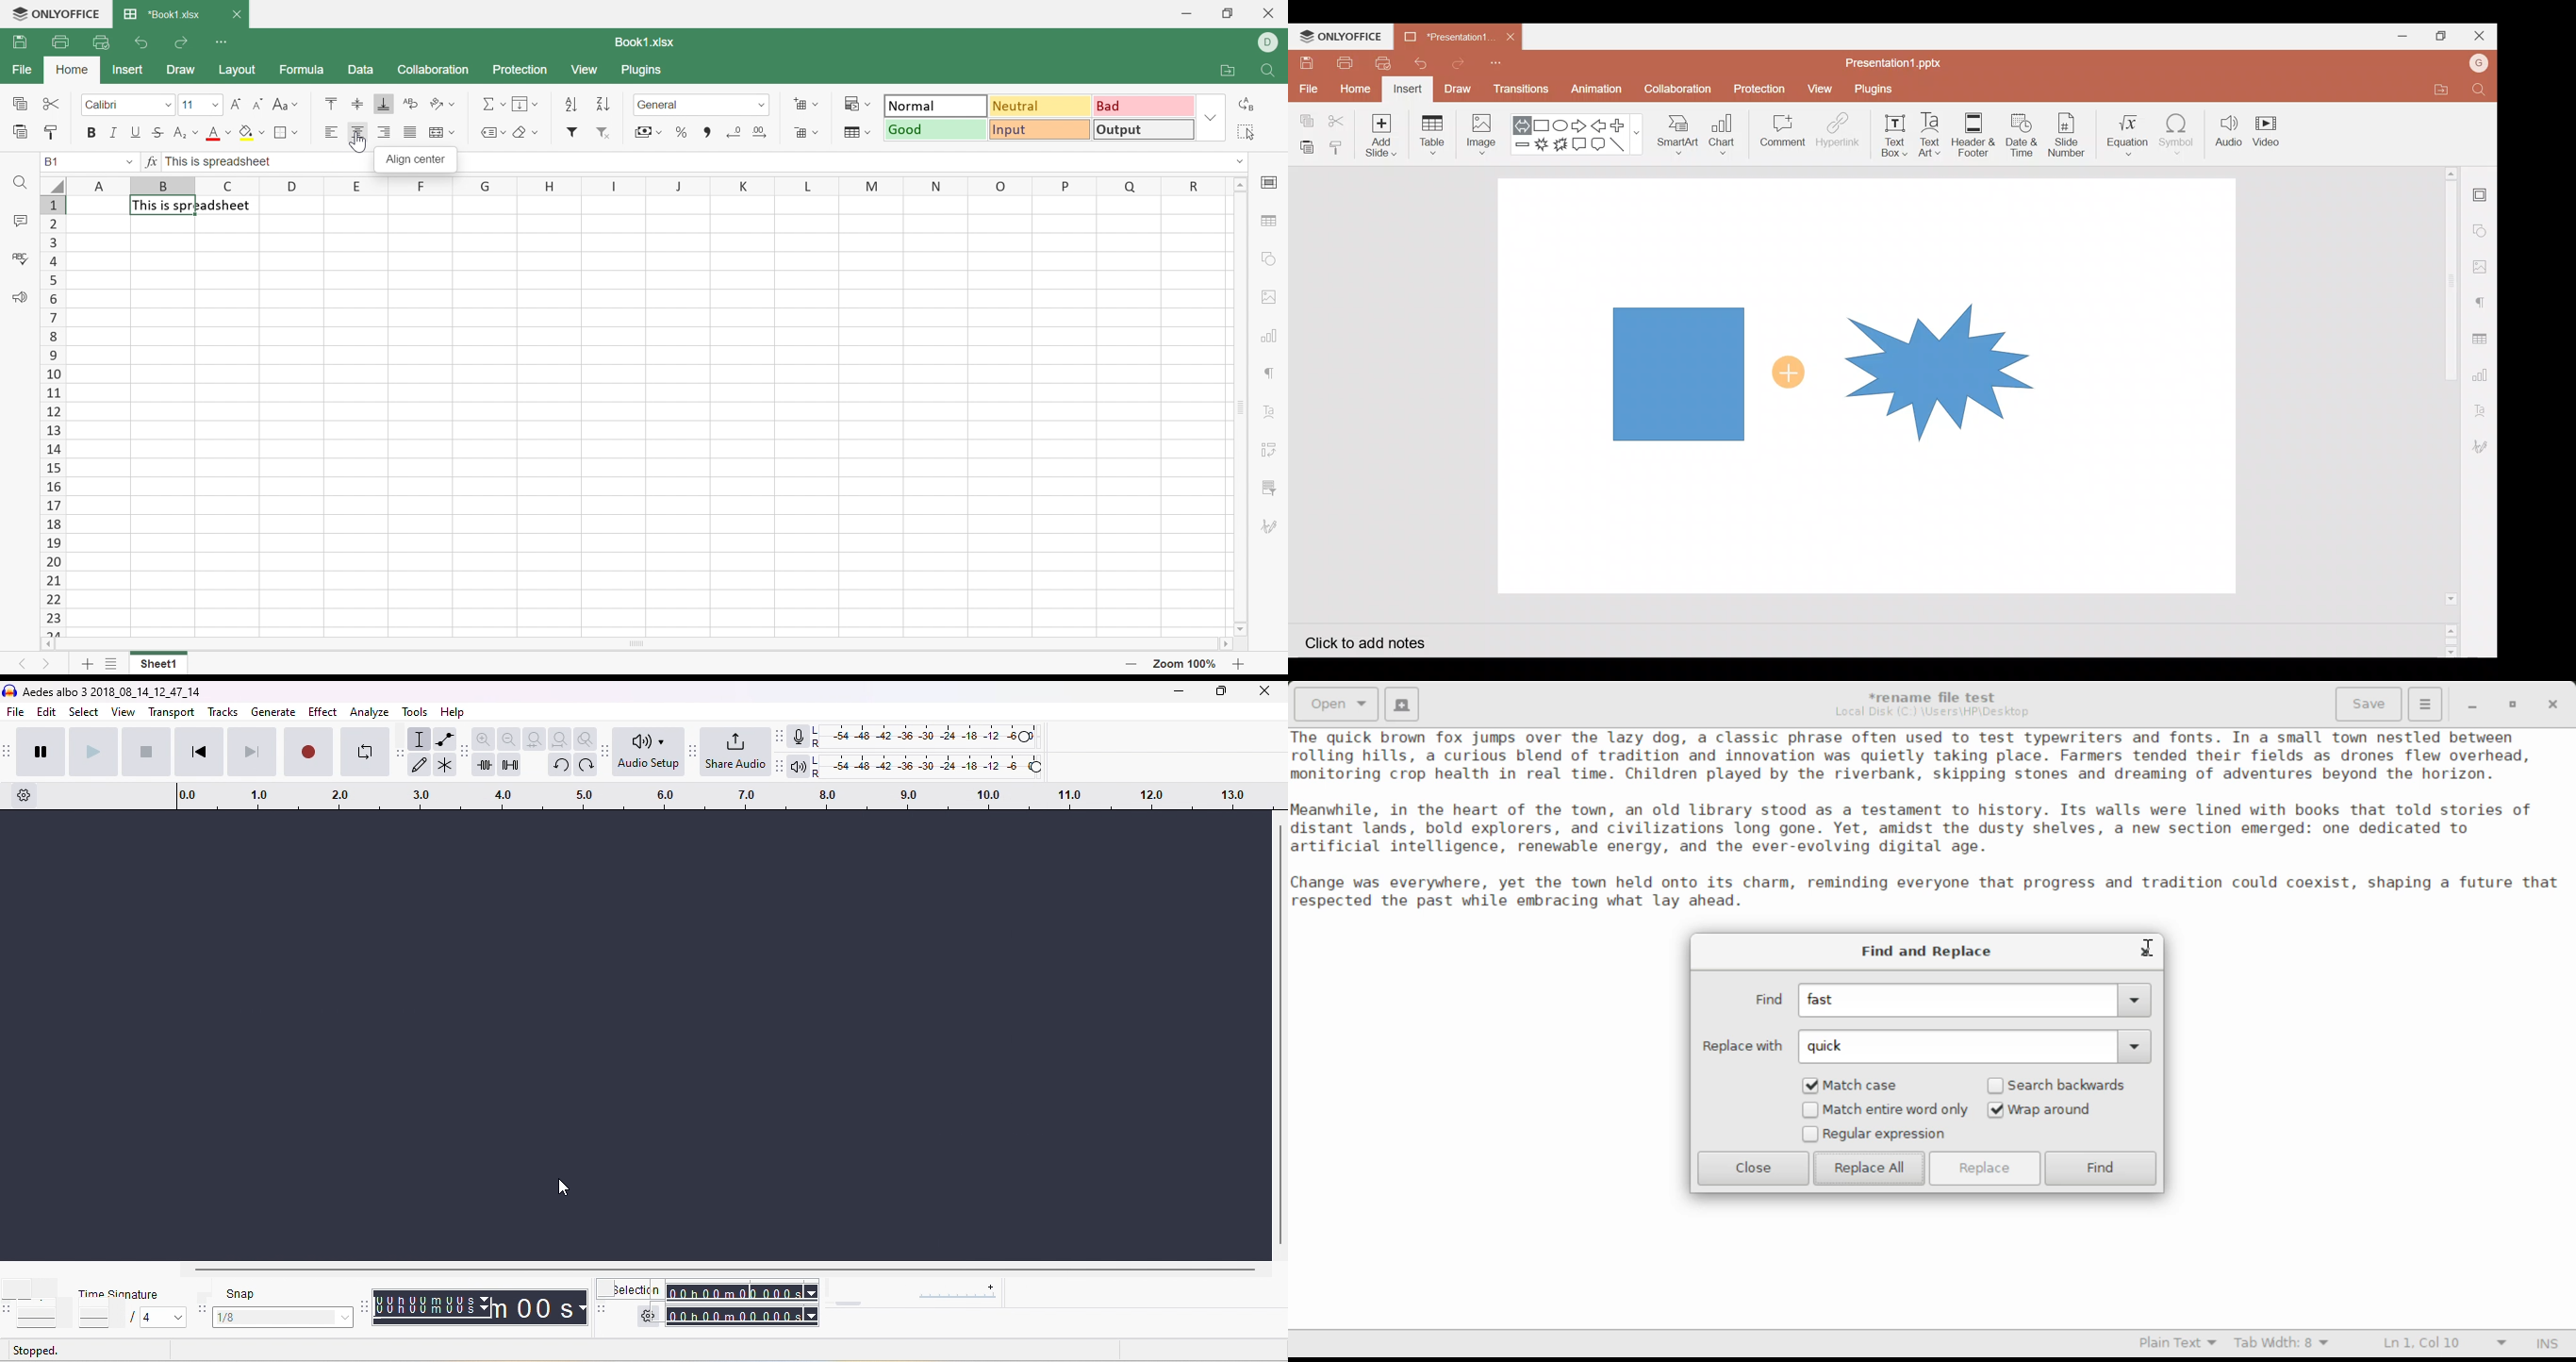 This screenshot has height=1372, width=2576. Describe the element at coordinates (112, 664) in the screenshot. I see `List of sheets` at that location.